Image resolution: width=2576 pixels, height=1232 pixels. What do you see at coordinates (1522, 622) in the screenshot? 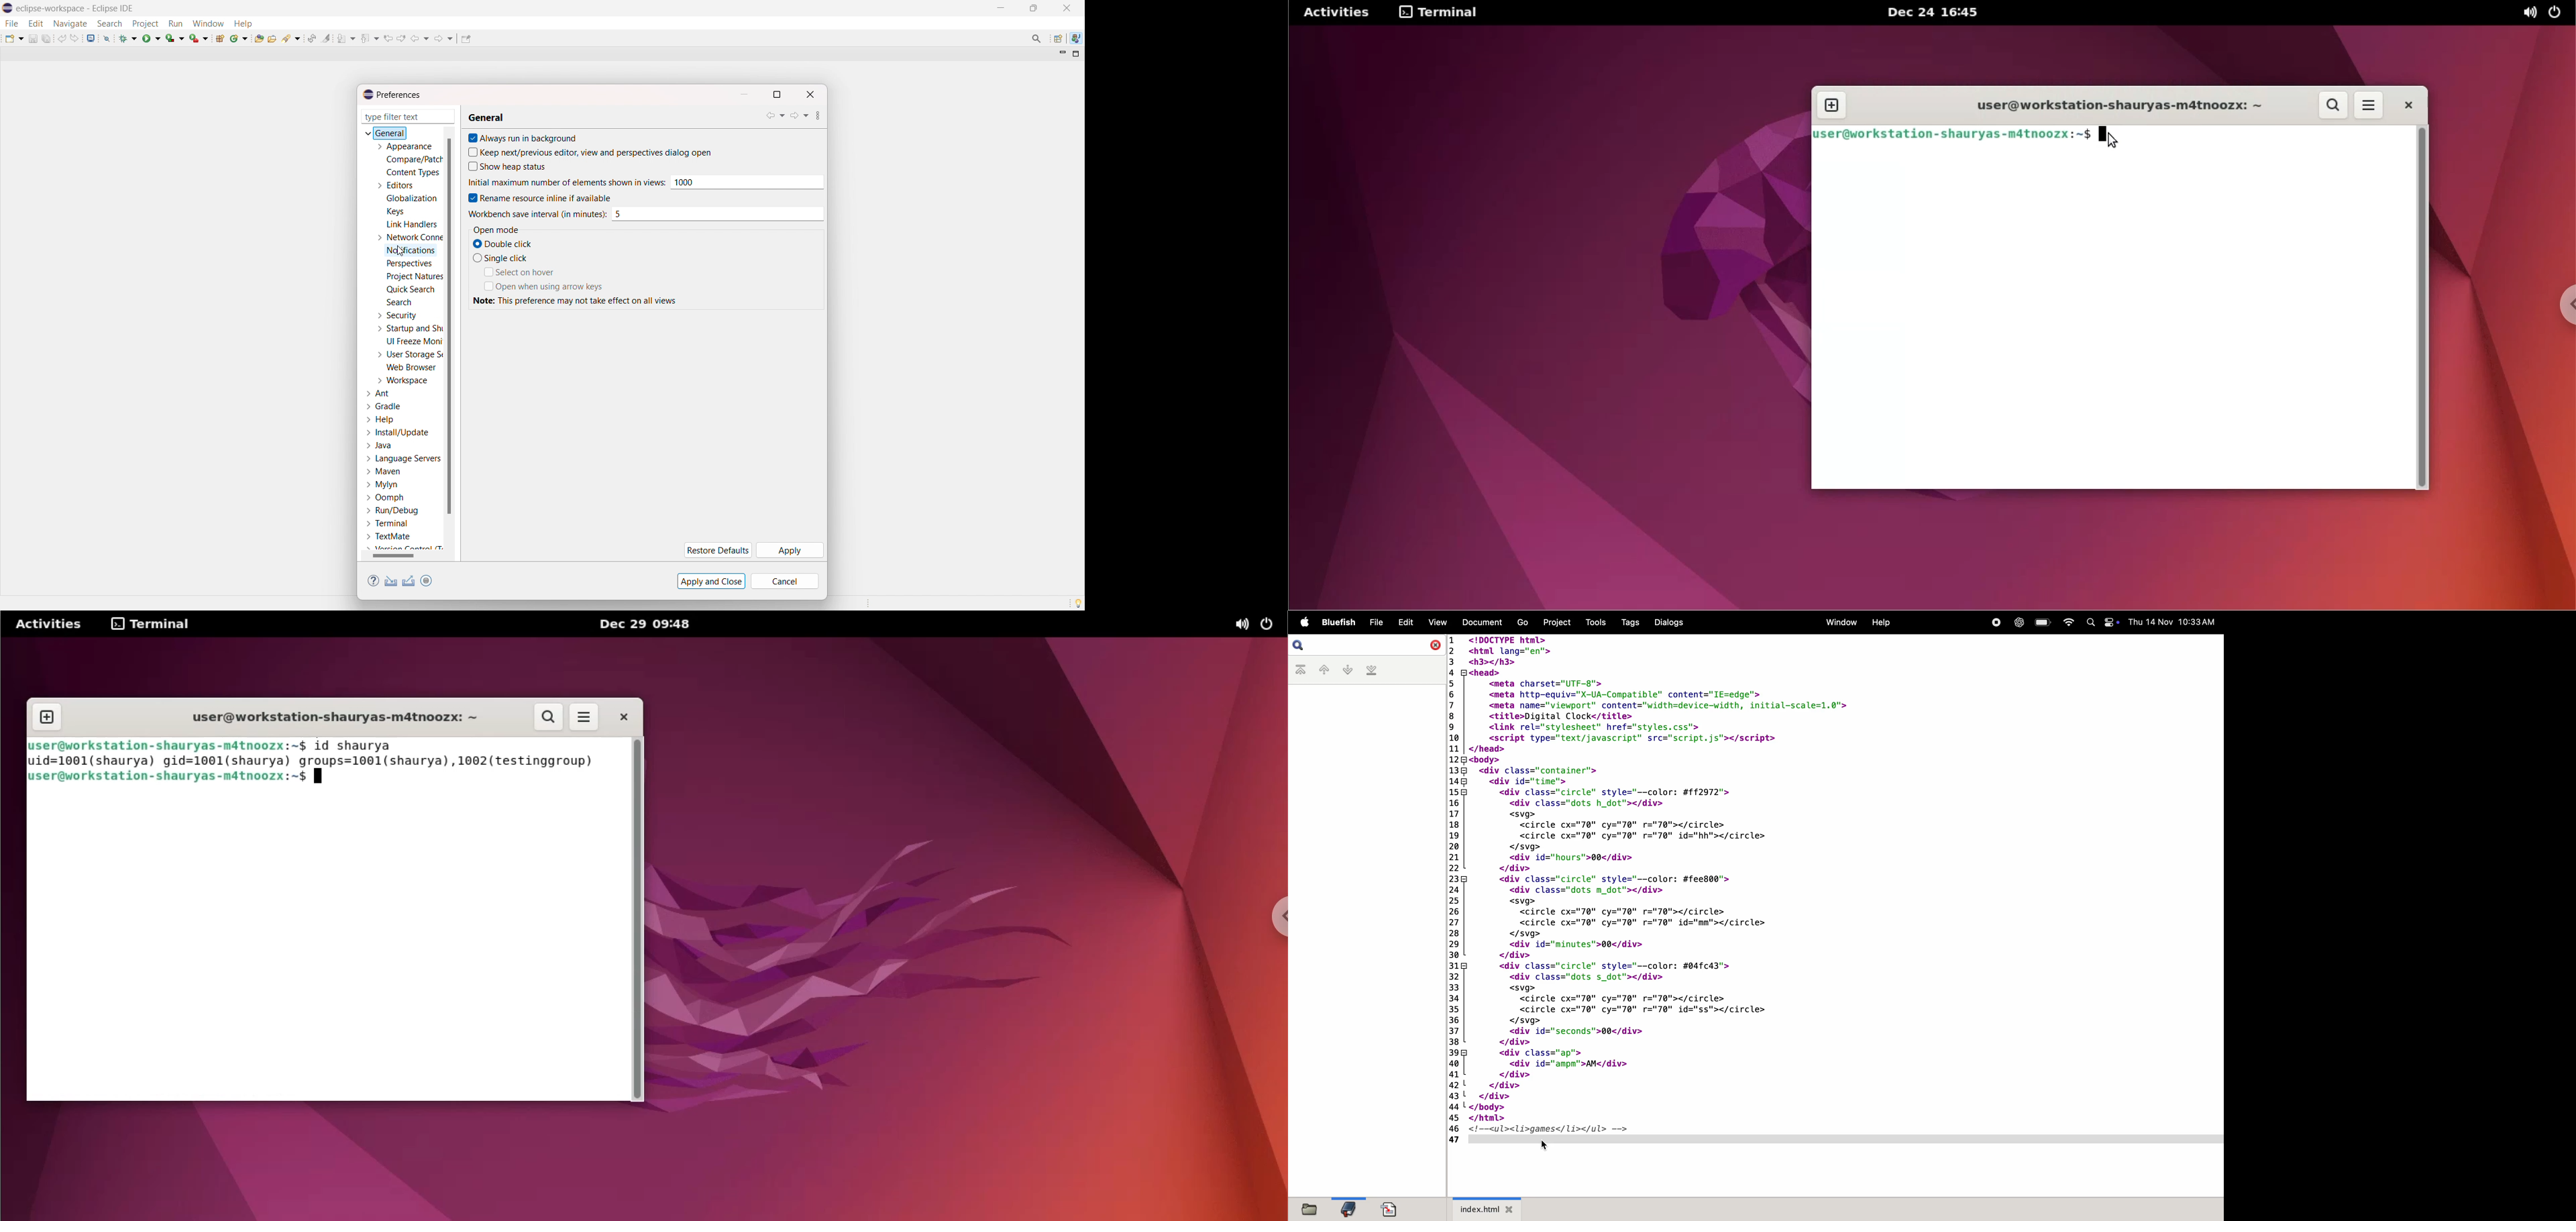
I see `Go` at bounding box center [1522, 622].